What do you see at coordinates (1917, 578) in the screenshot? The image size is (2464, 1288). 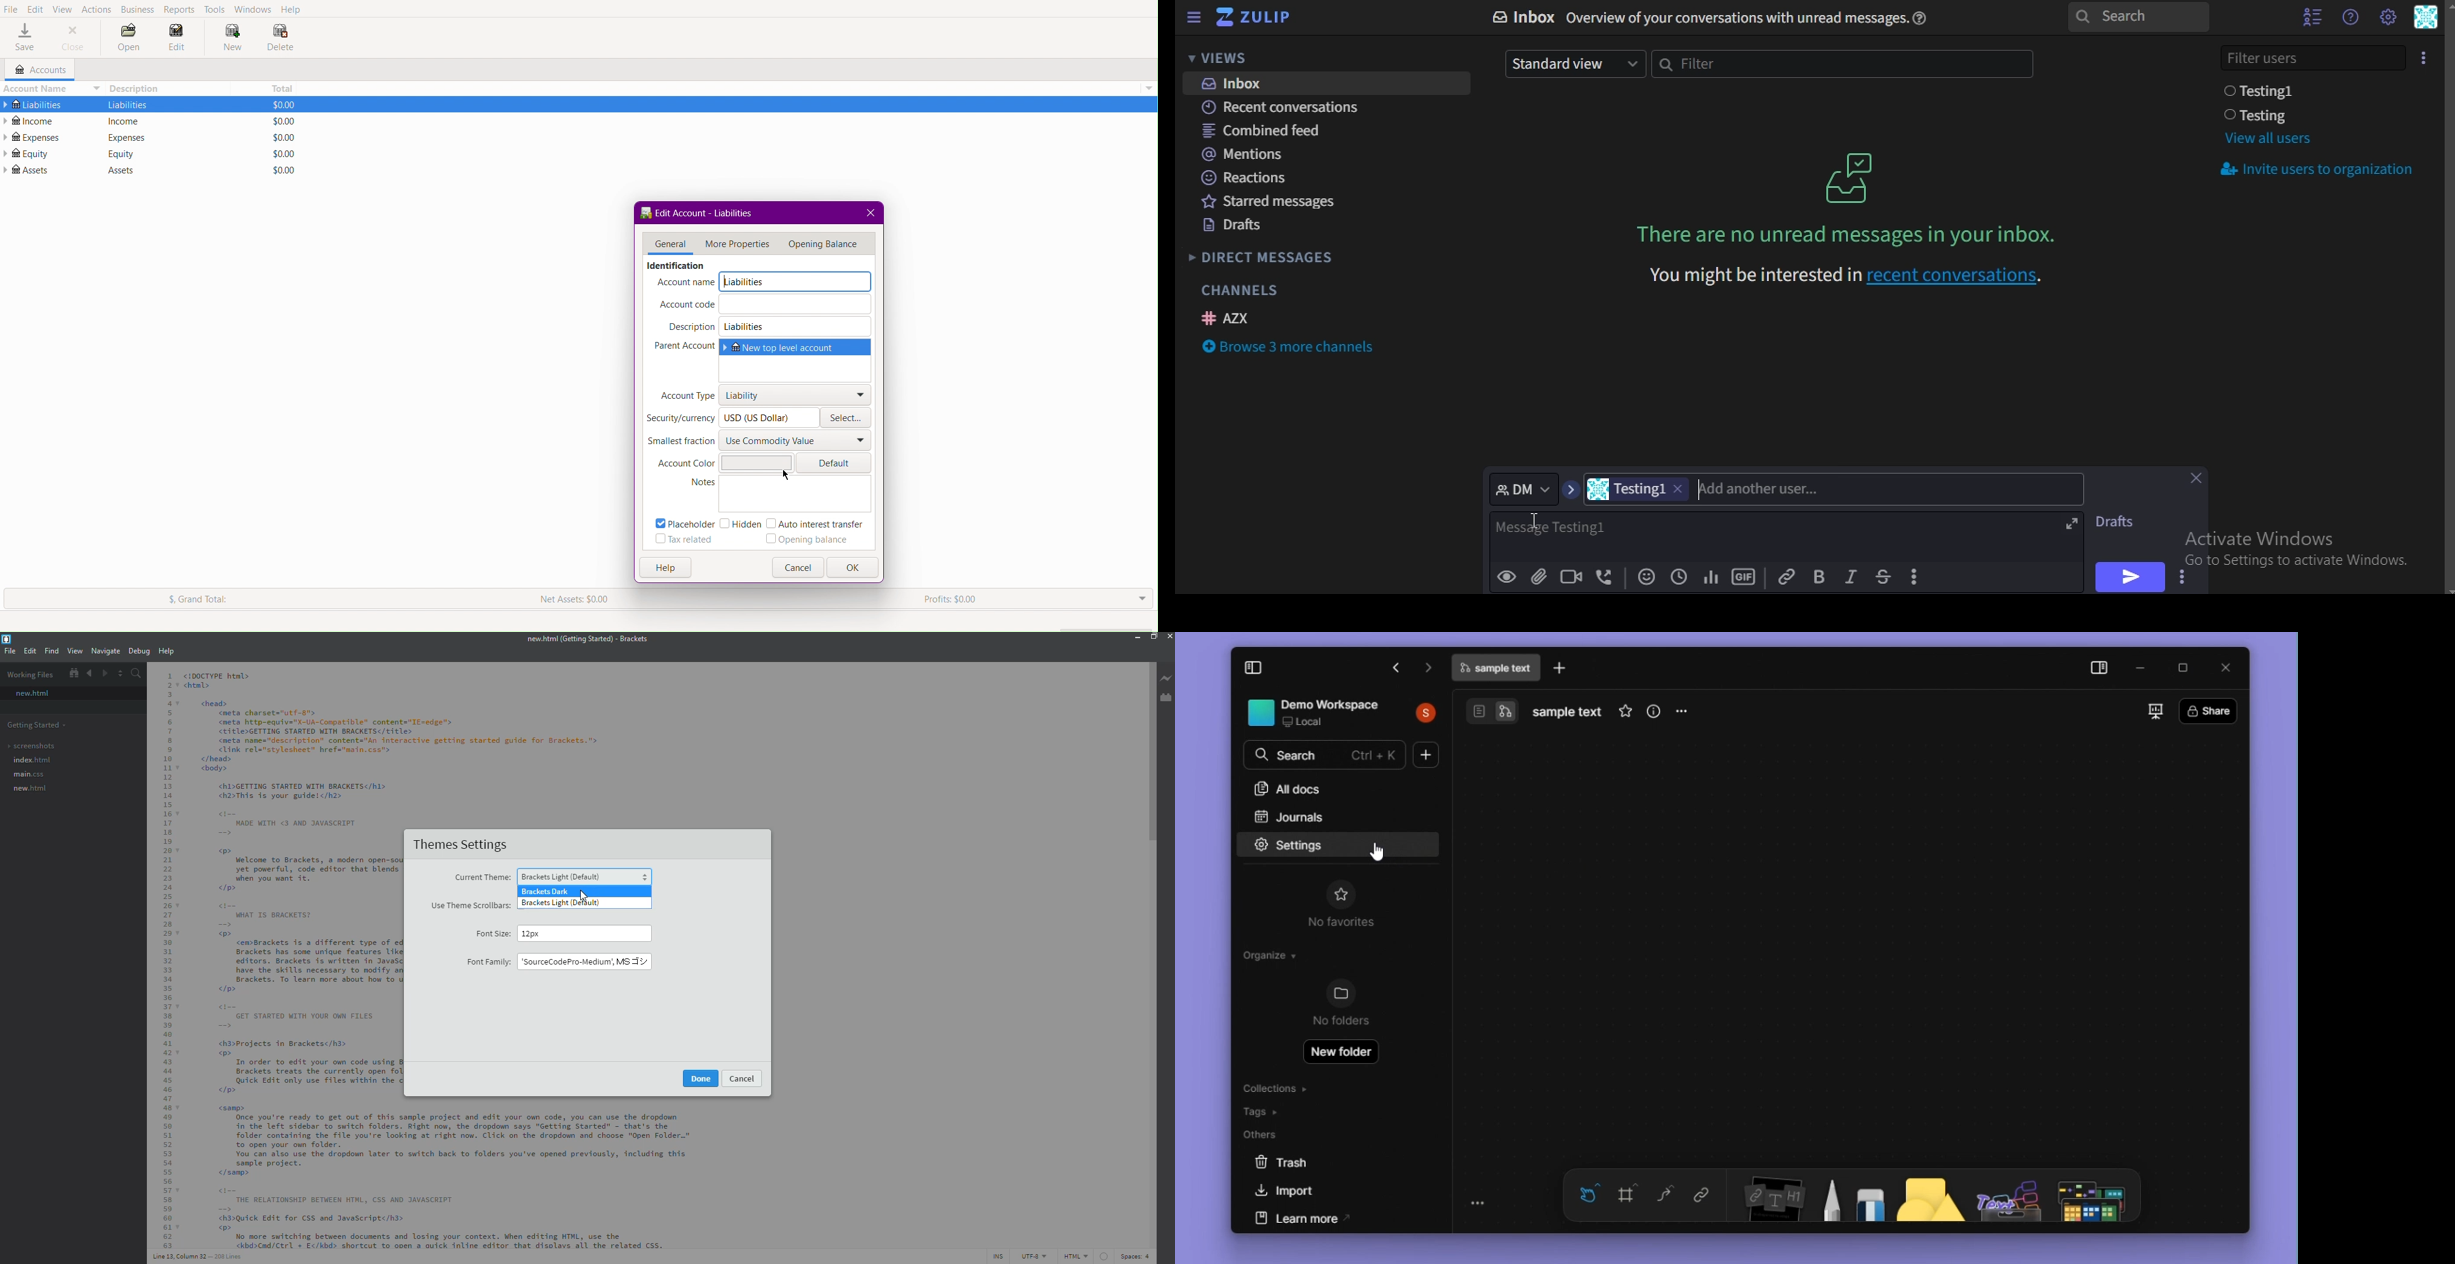 I see `compose actions` at bounding box center [1917, 578].